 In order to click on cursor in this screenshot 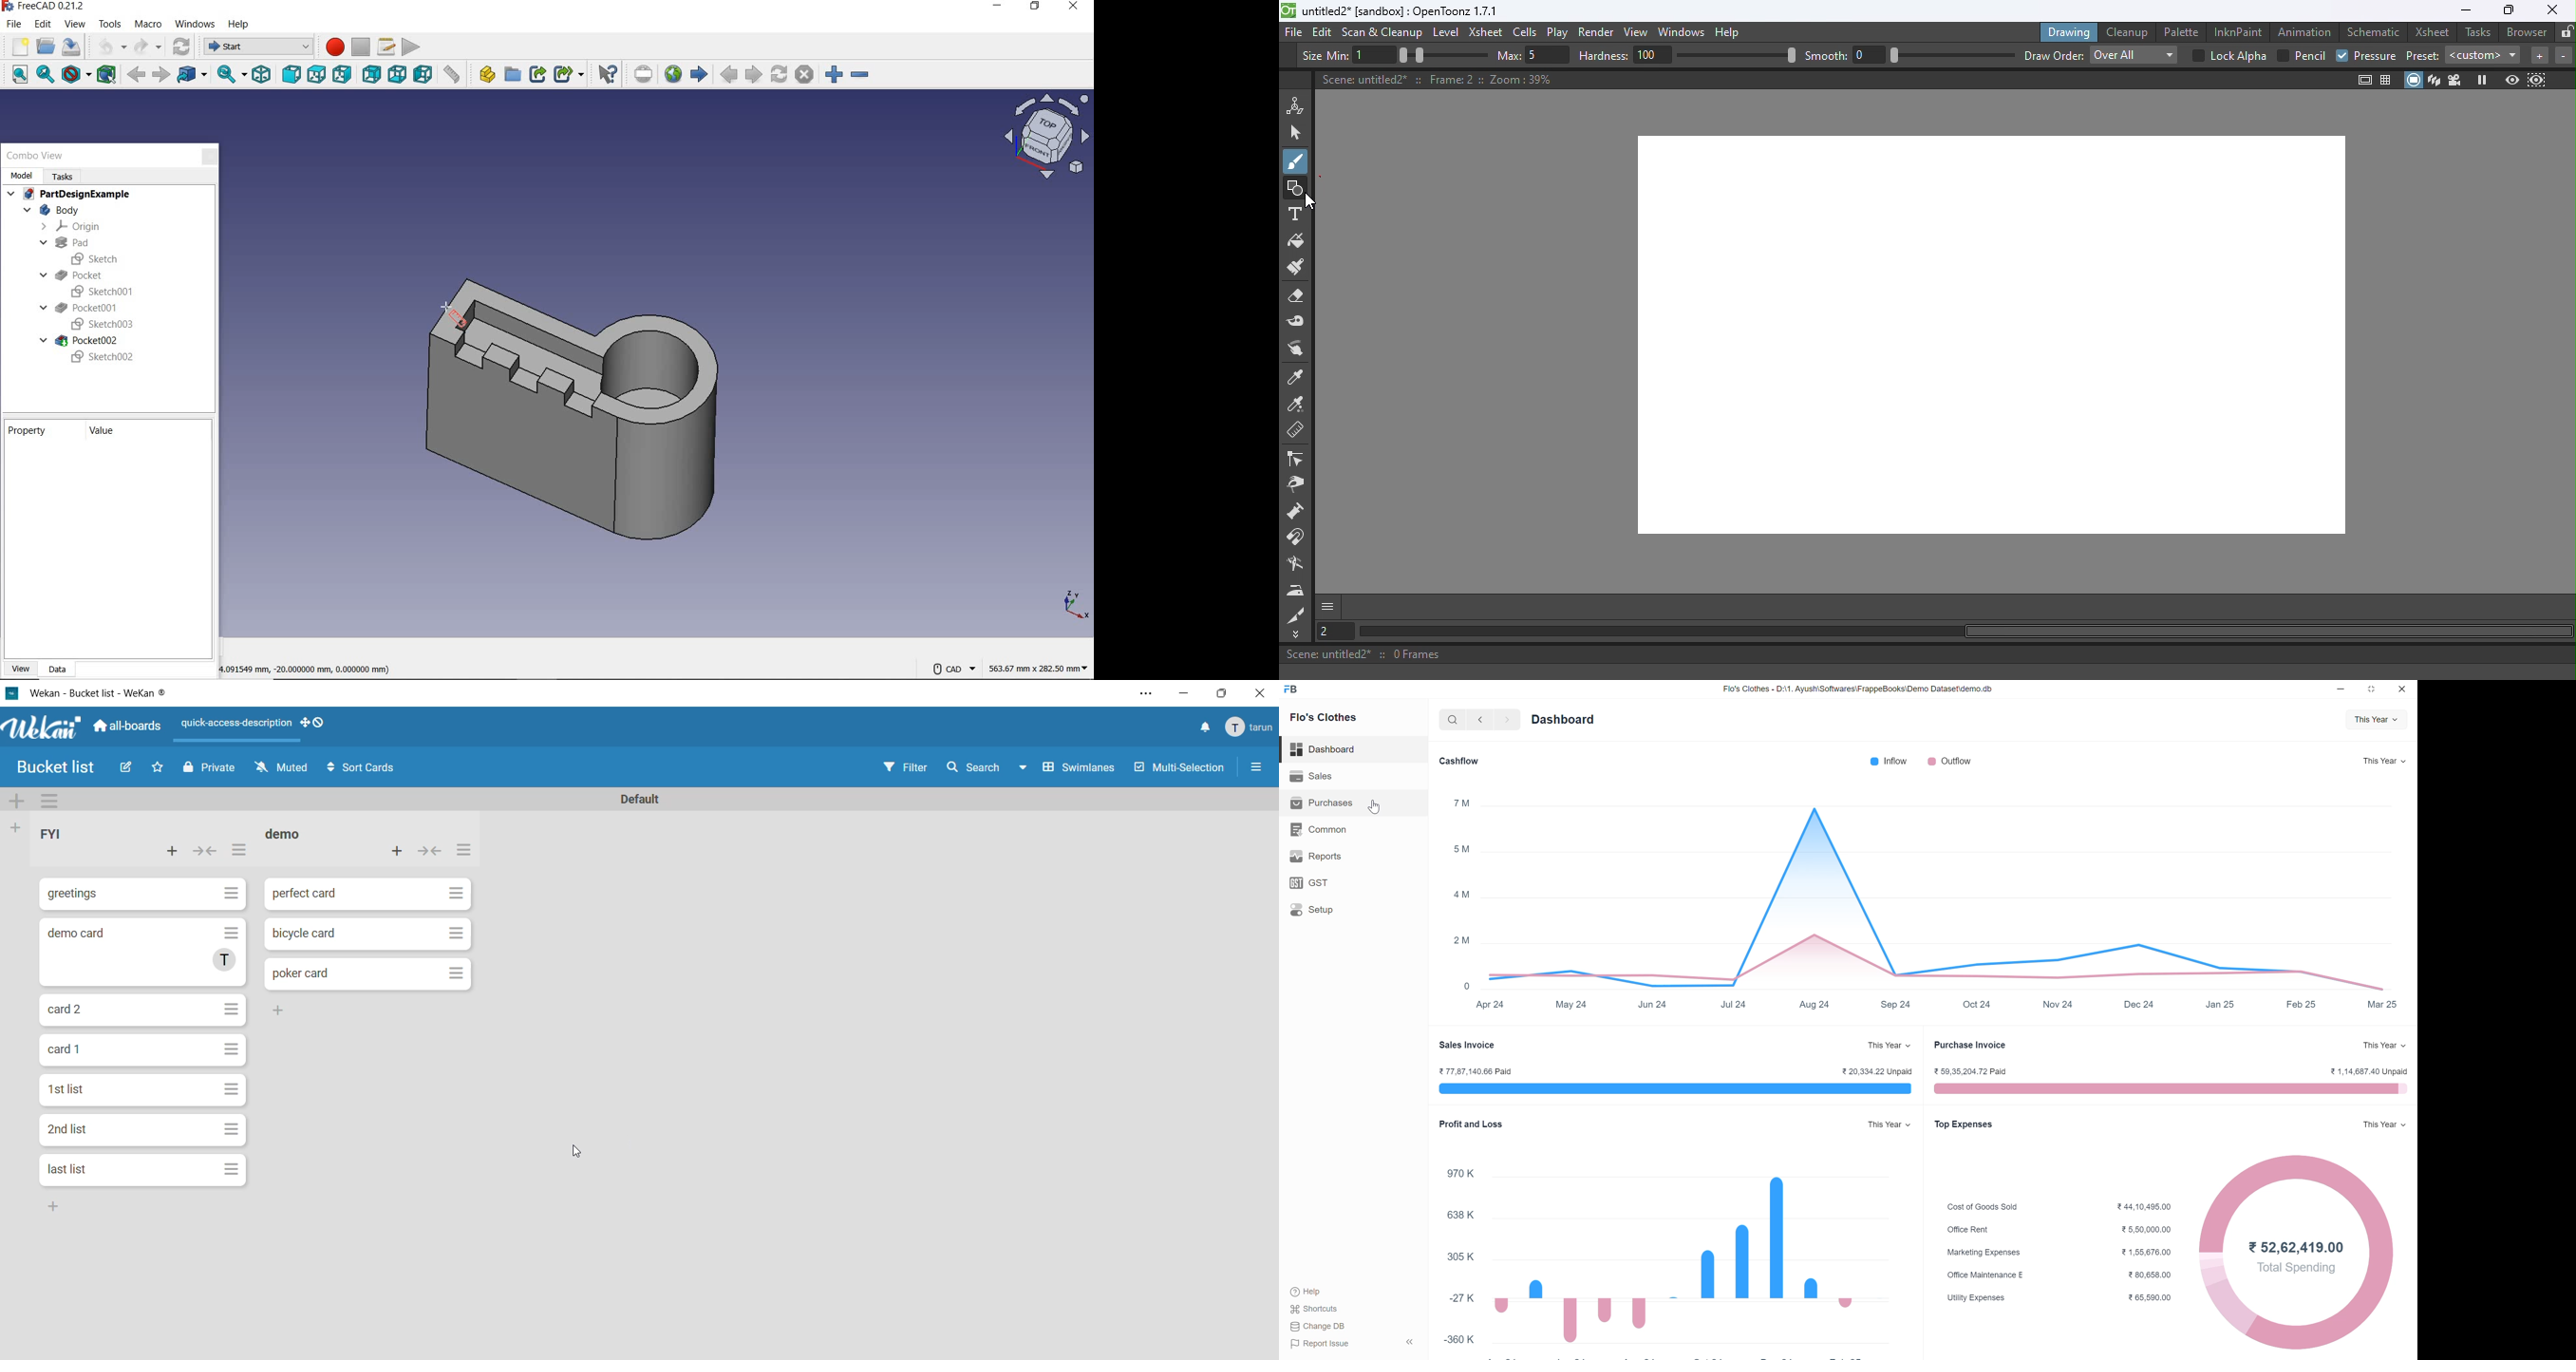, I will do `click(1313, 203)`.